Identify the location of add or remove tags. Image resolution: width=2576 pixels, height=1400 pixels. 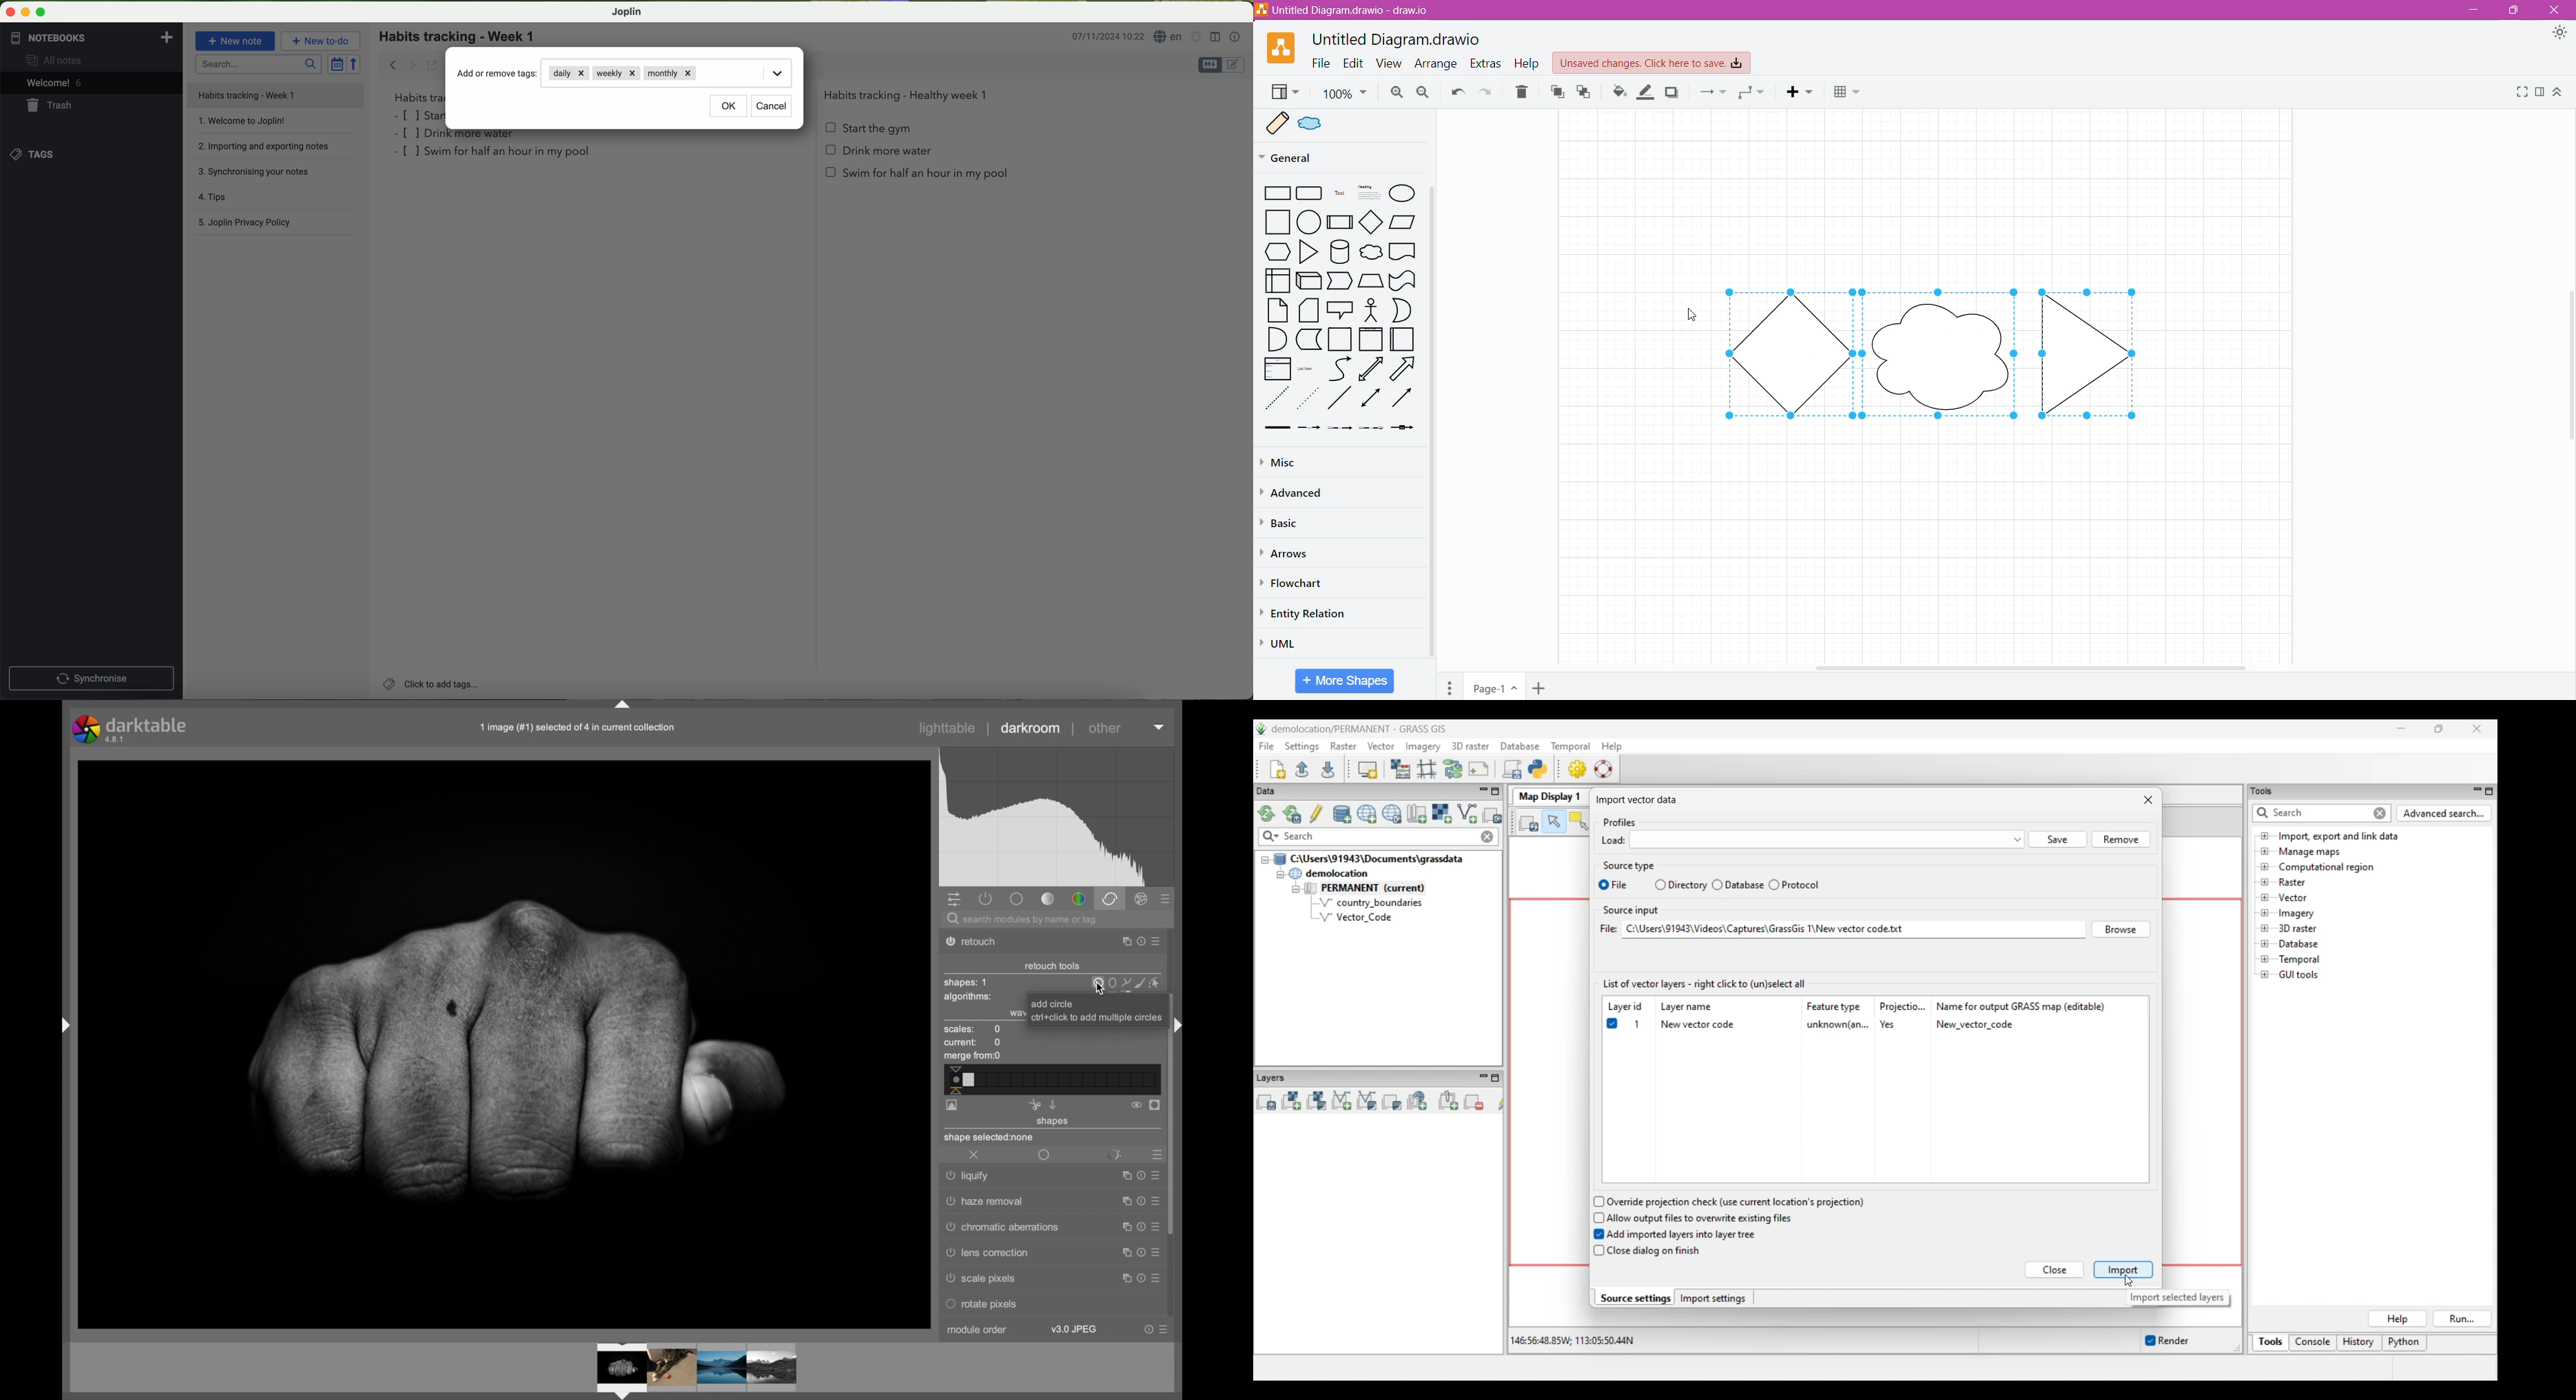
(498, 74).